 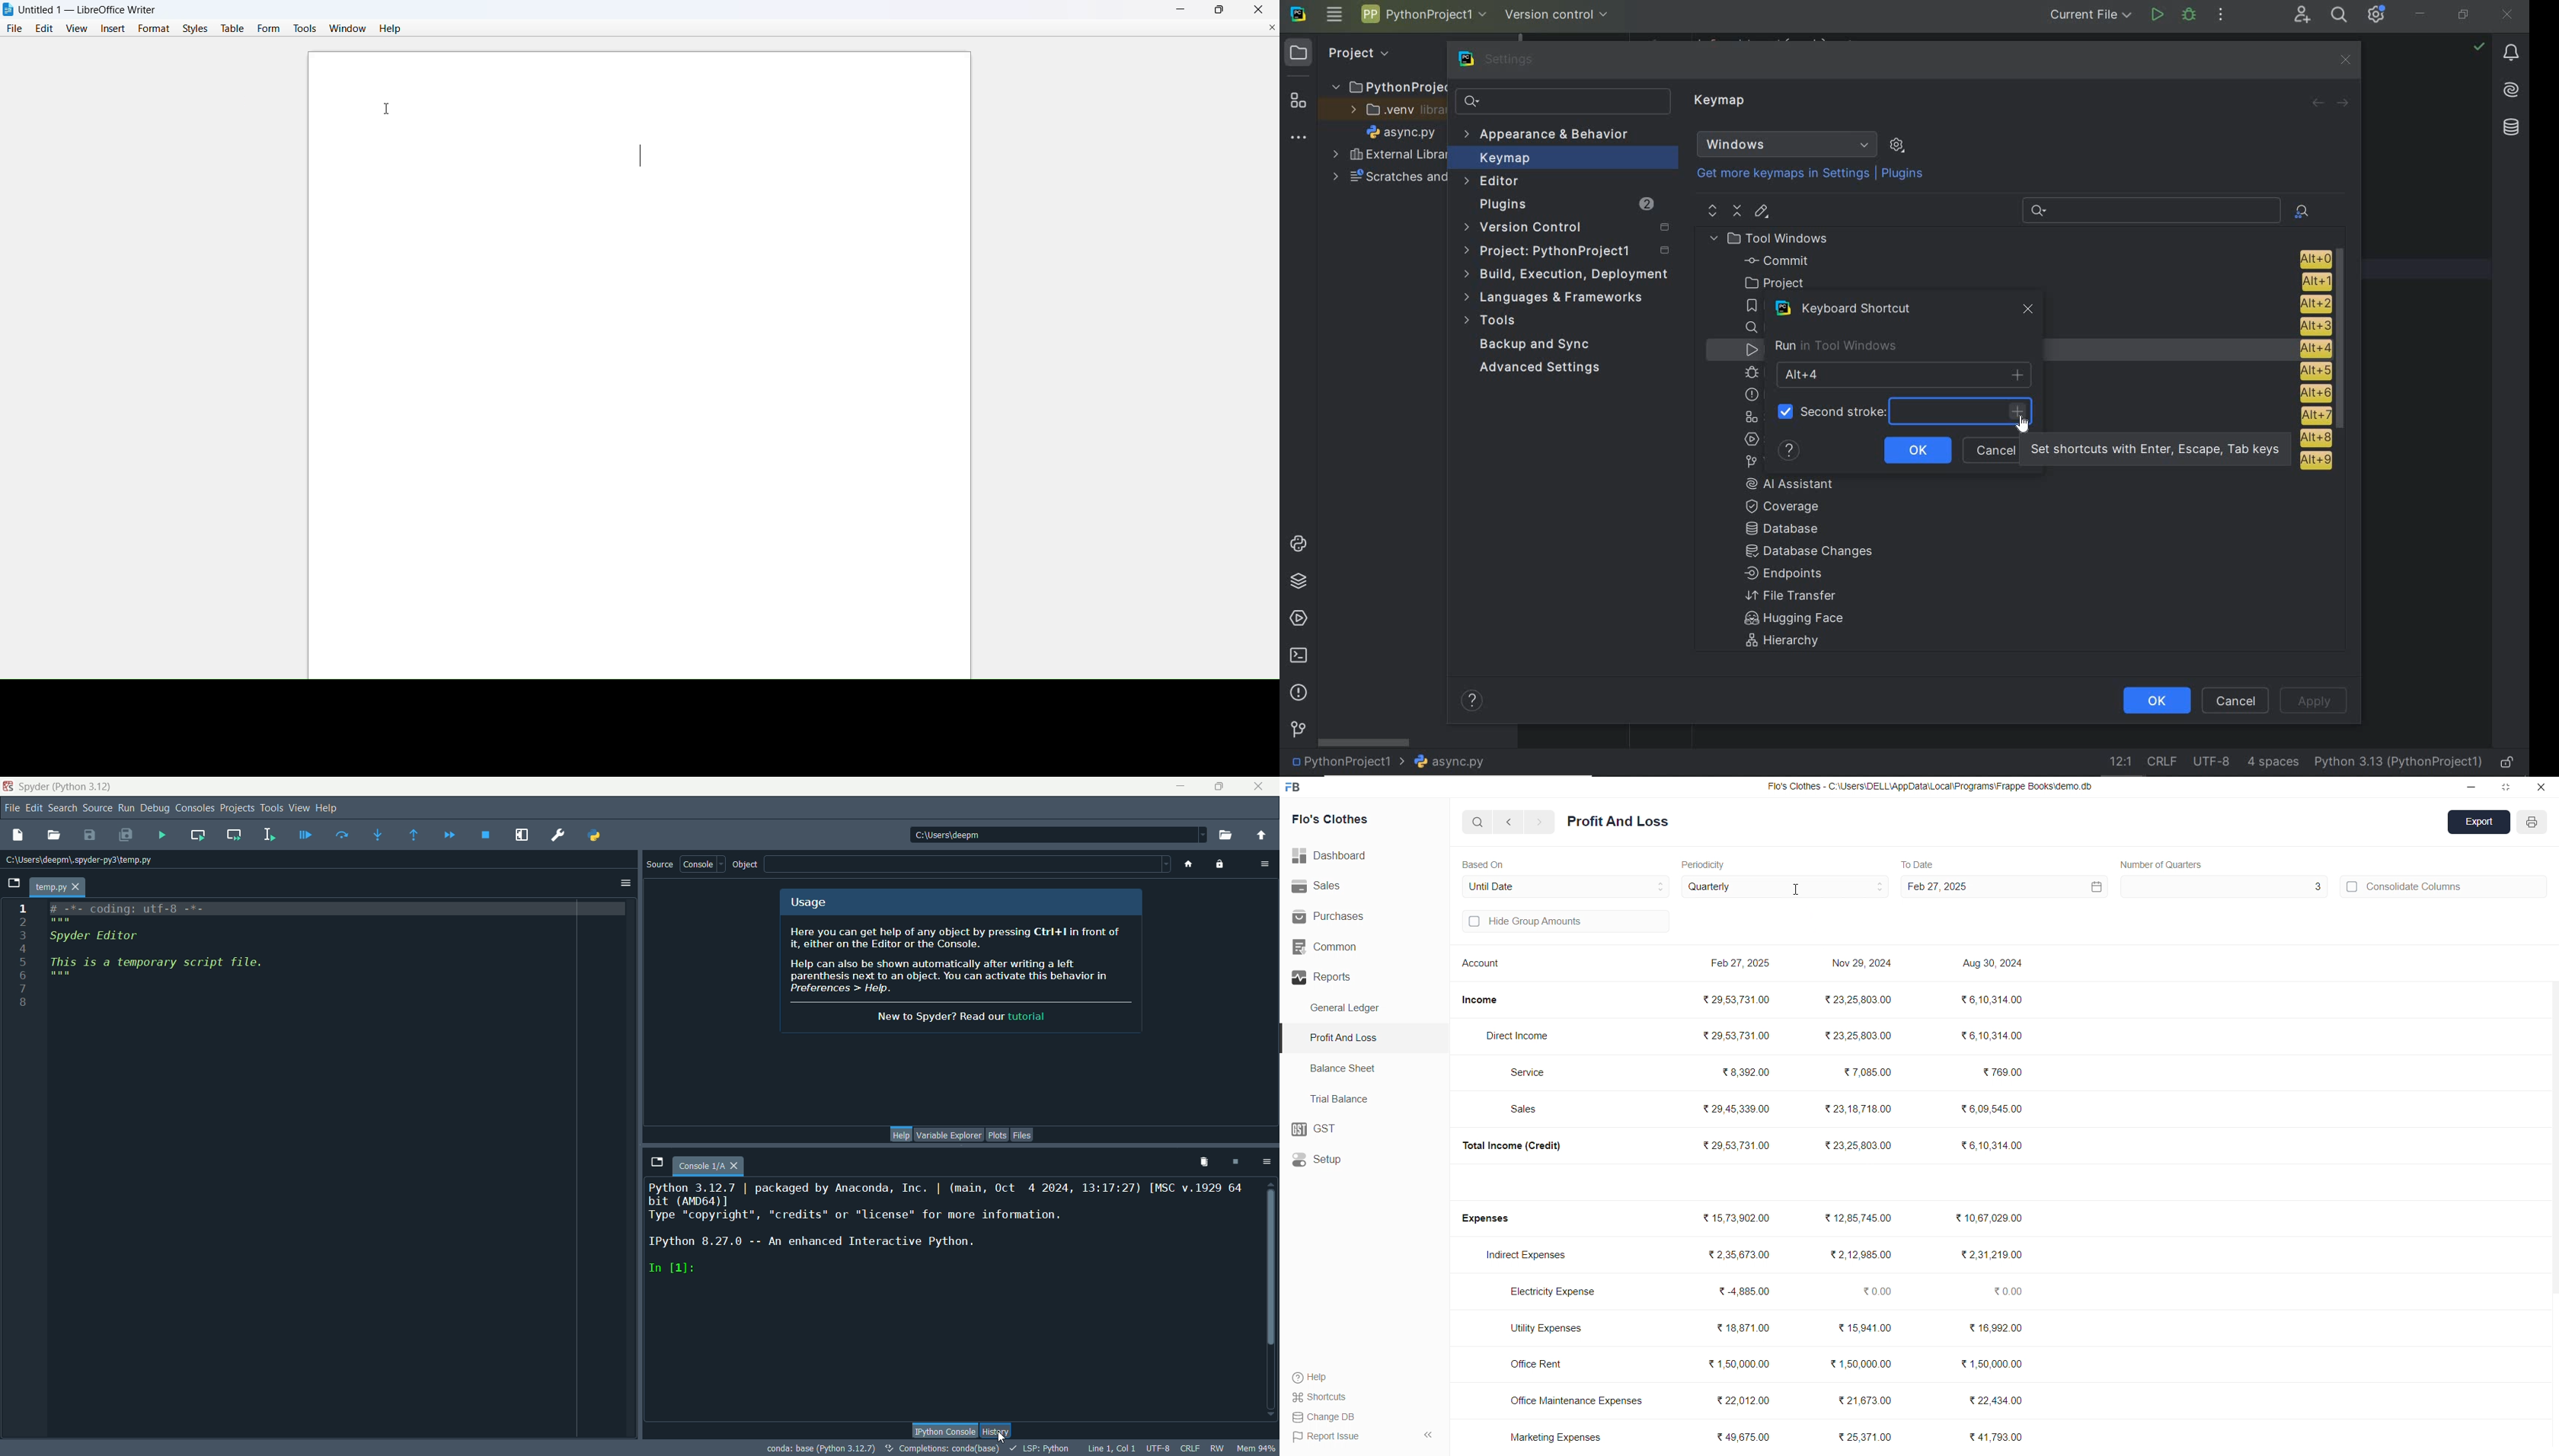 What do you see at coordinates (1577, 1400) in the screenshot?
I see `Office Maintenance Expenses` at bounding box center [1577, 1400].